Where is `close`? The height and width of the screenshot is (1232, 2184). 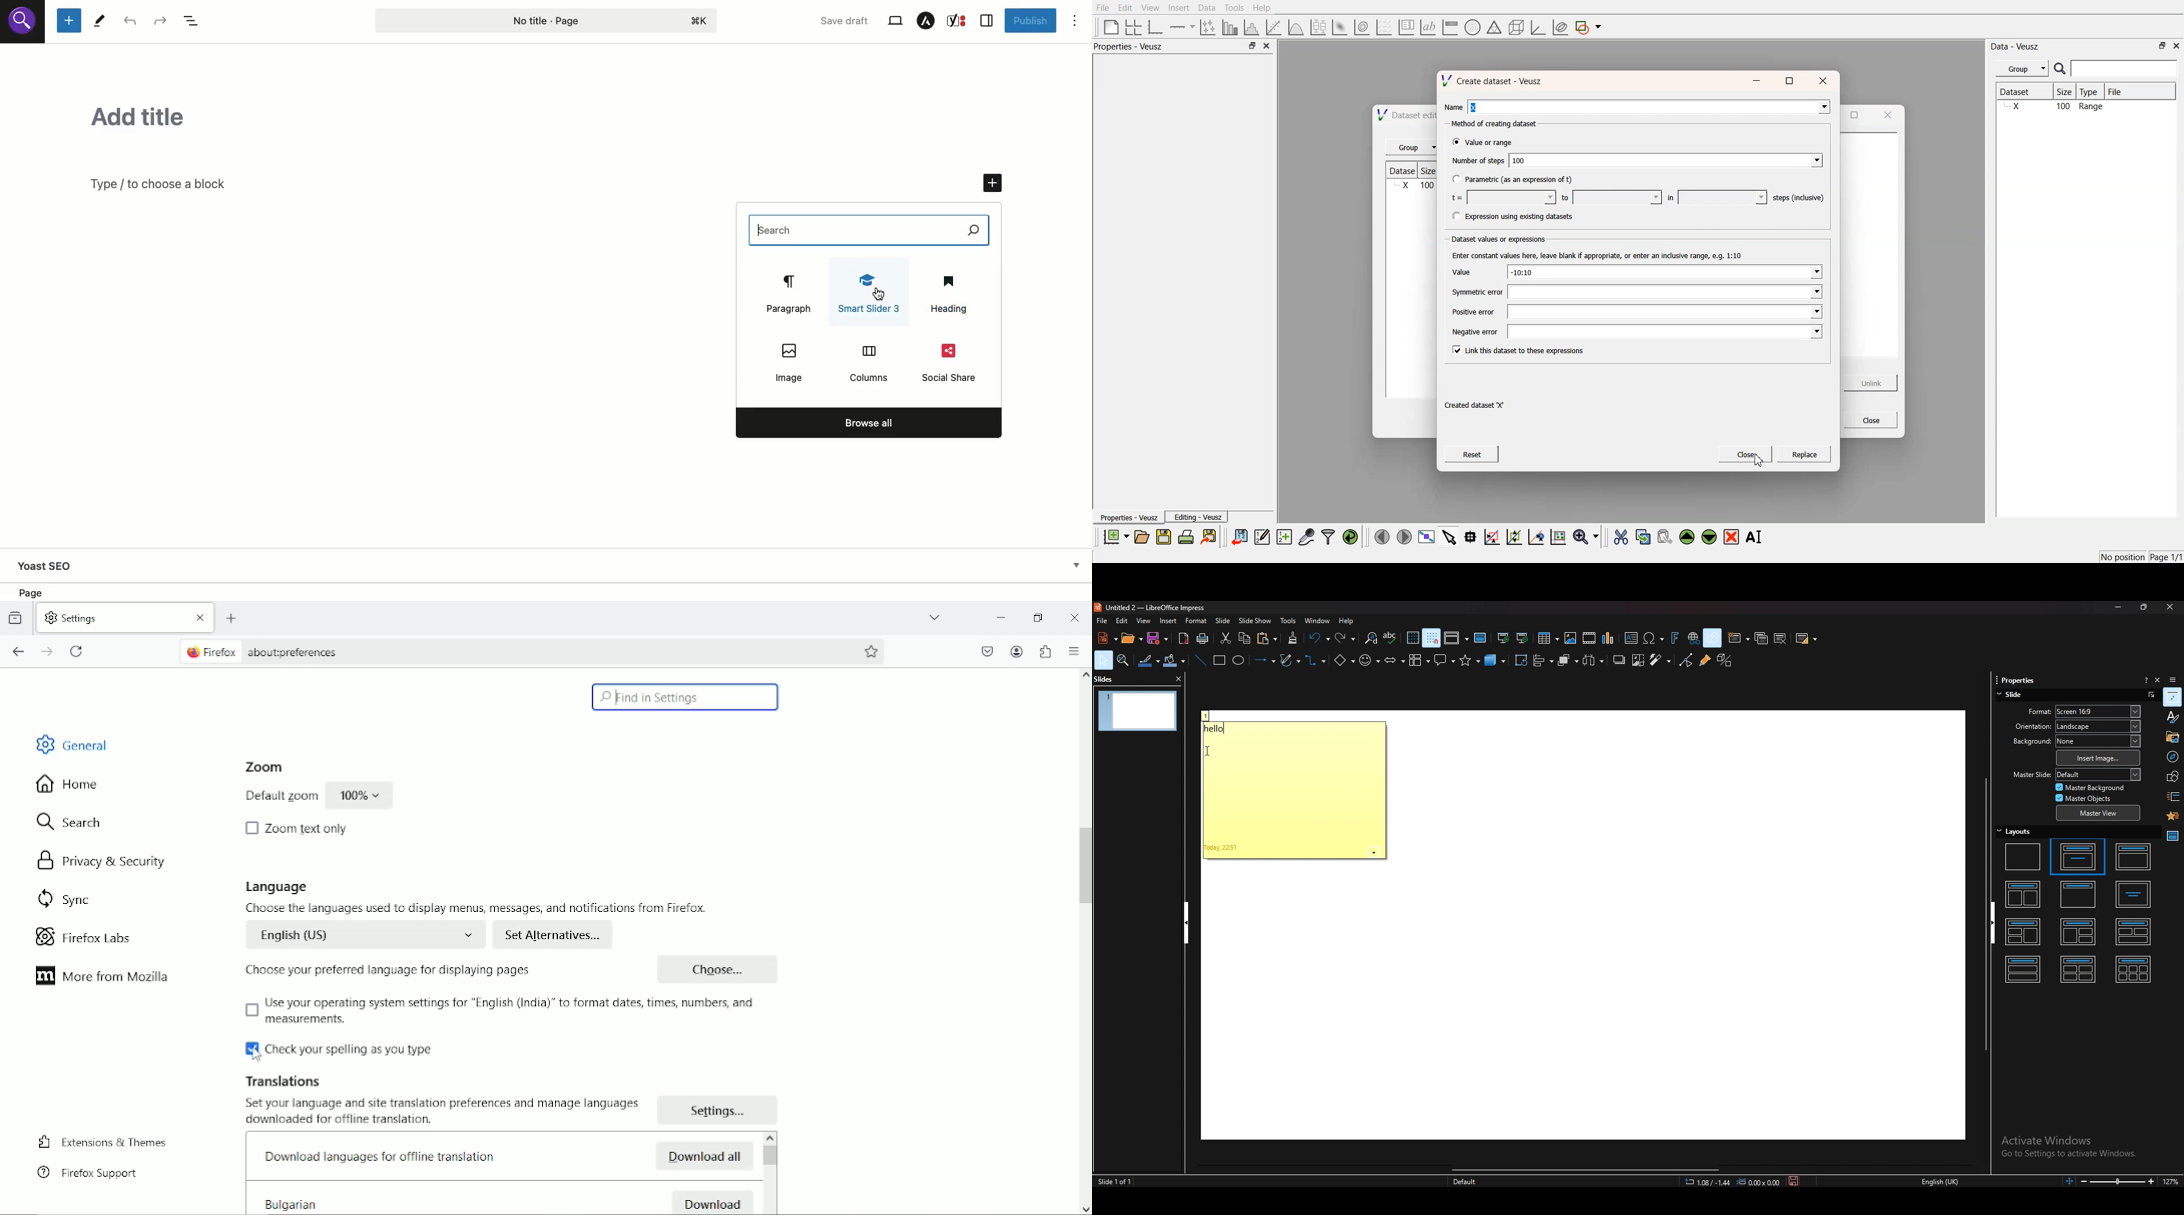
close is located at coordinates (1177, 678).